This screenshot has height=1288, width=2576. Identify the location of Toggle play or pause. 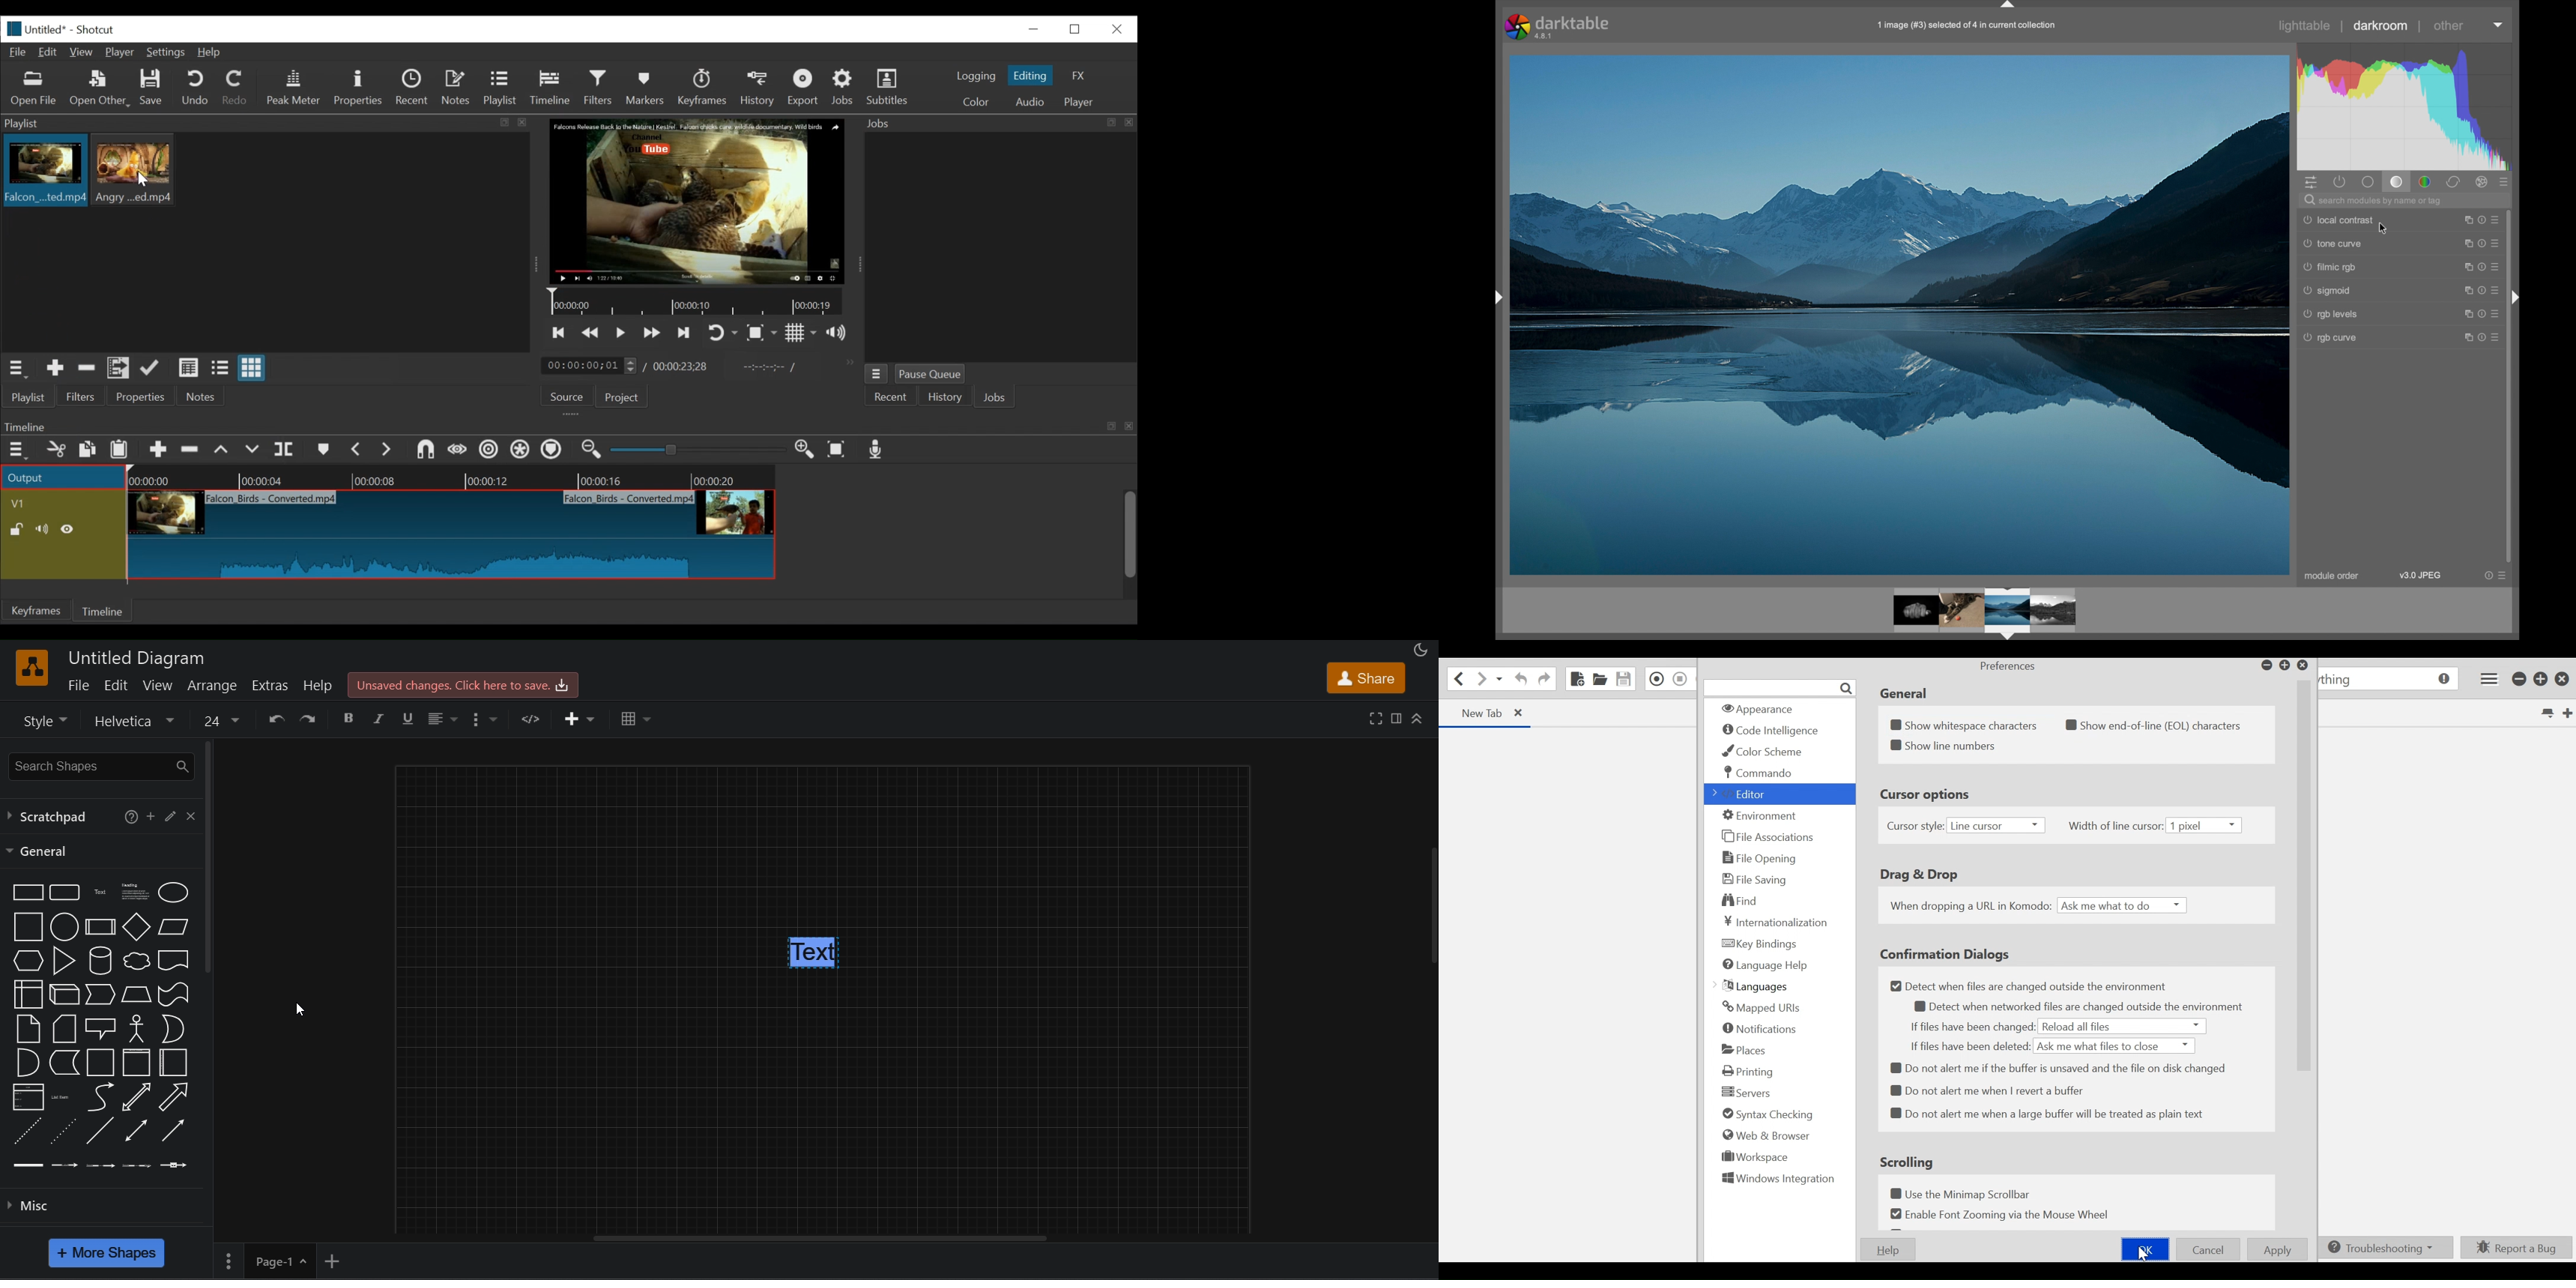
(622, 332).